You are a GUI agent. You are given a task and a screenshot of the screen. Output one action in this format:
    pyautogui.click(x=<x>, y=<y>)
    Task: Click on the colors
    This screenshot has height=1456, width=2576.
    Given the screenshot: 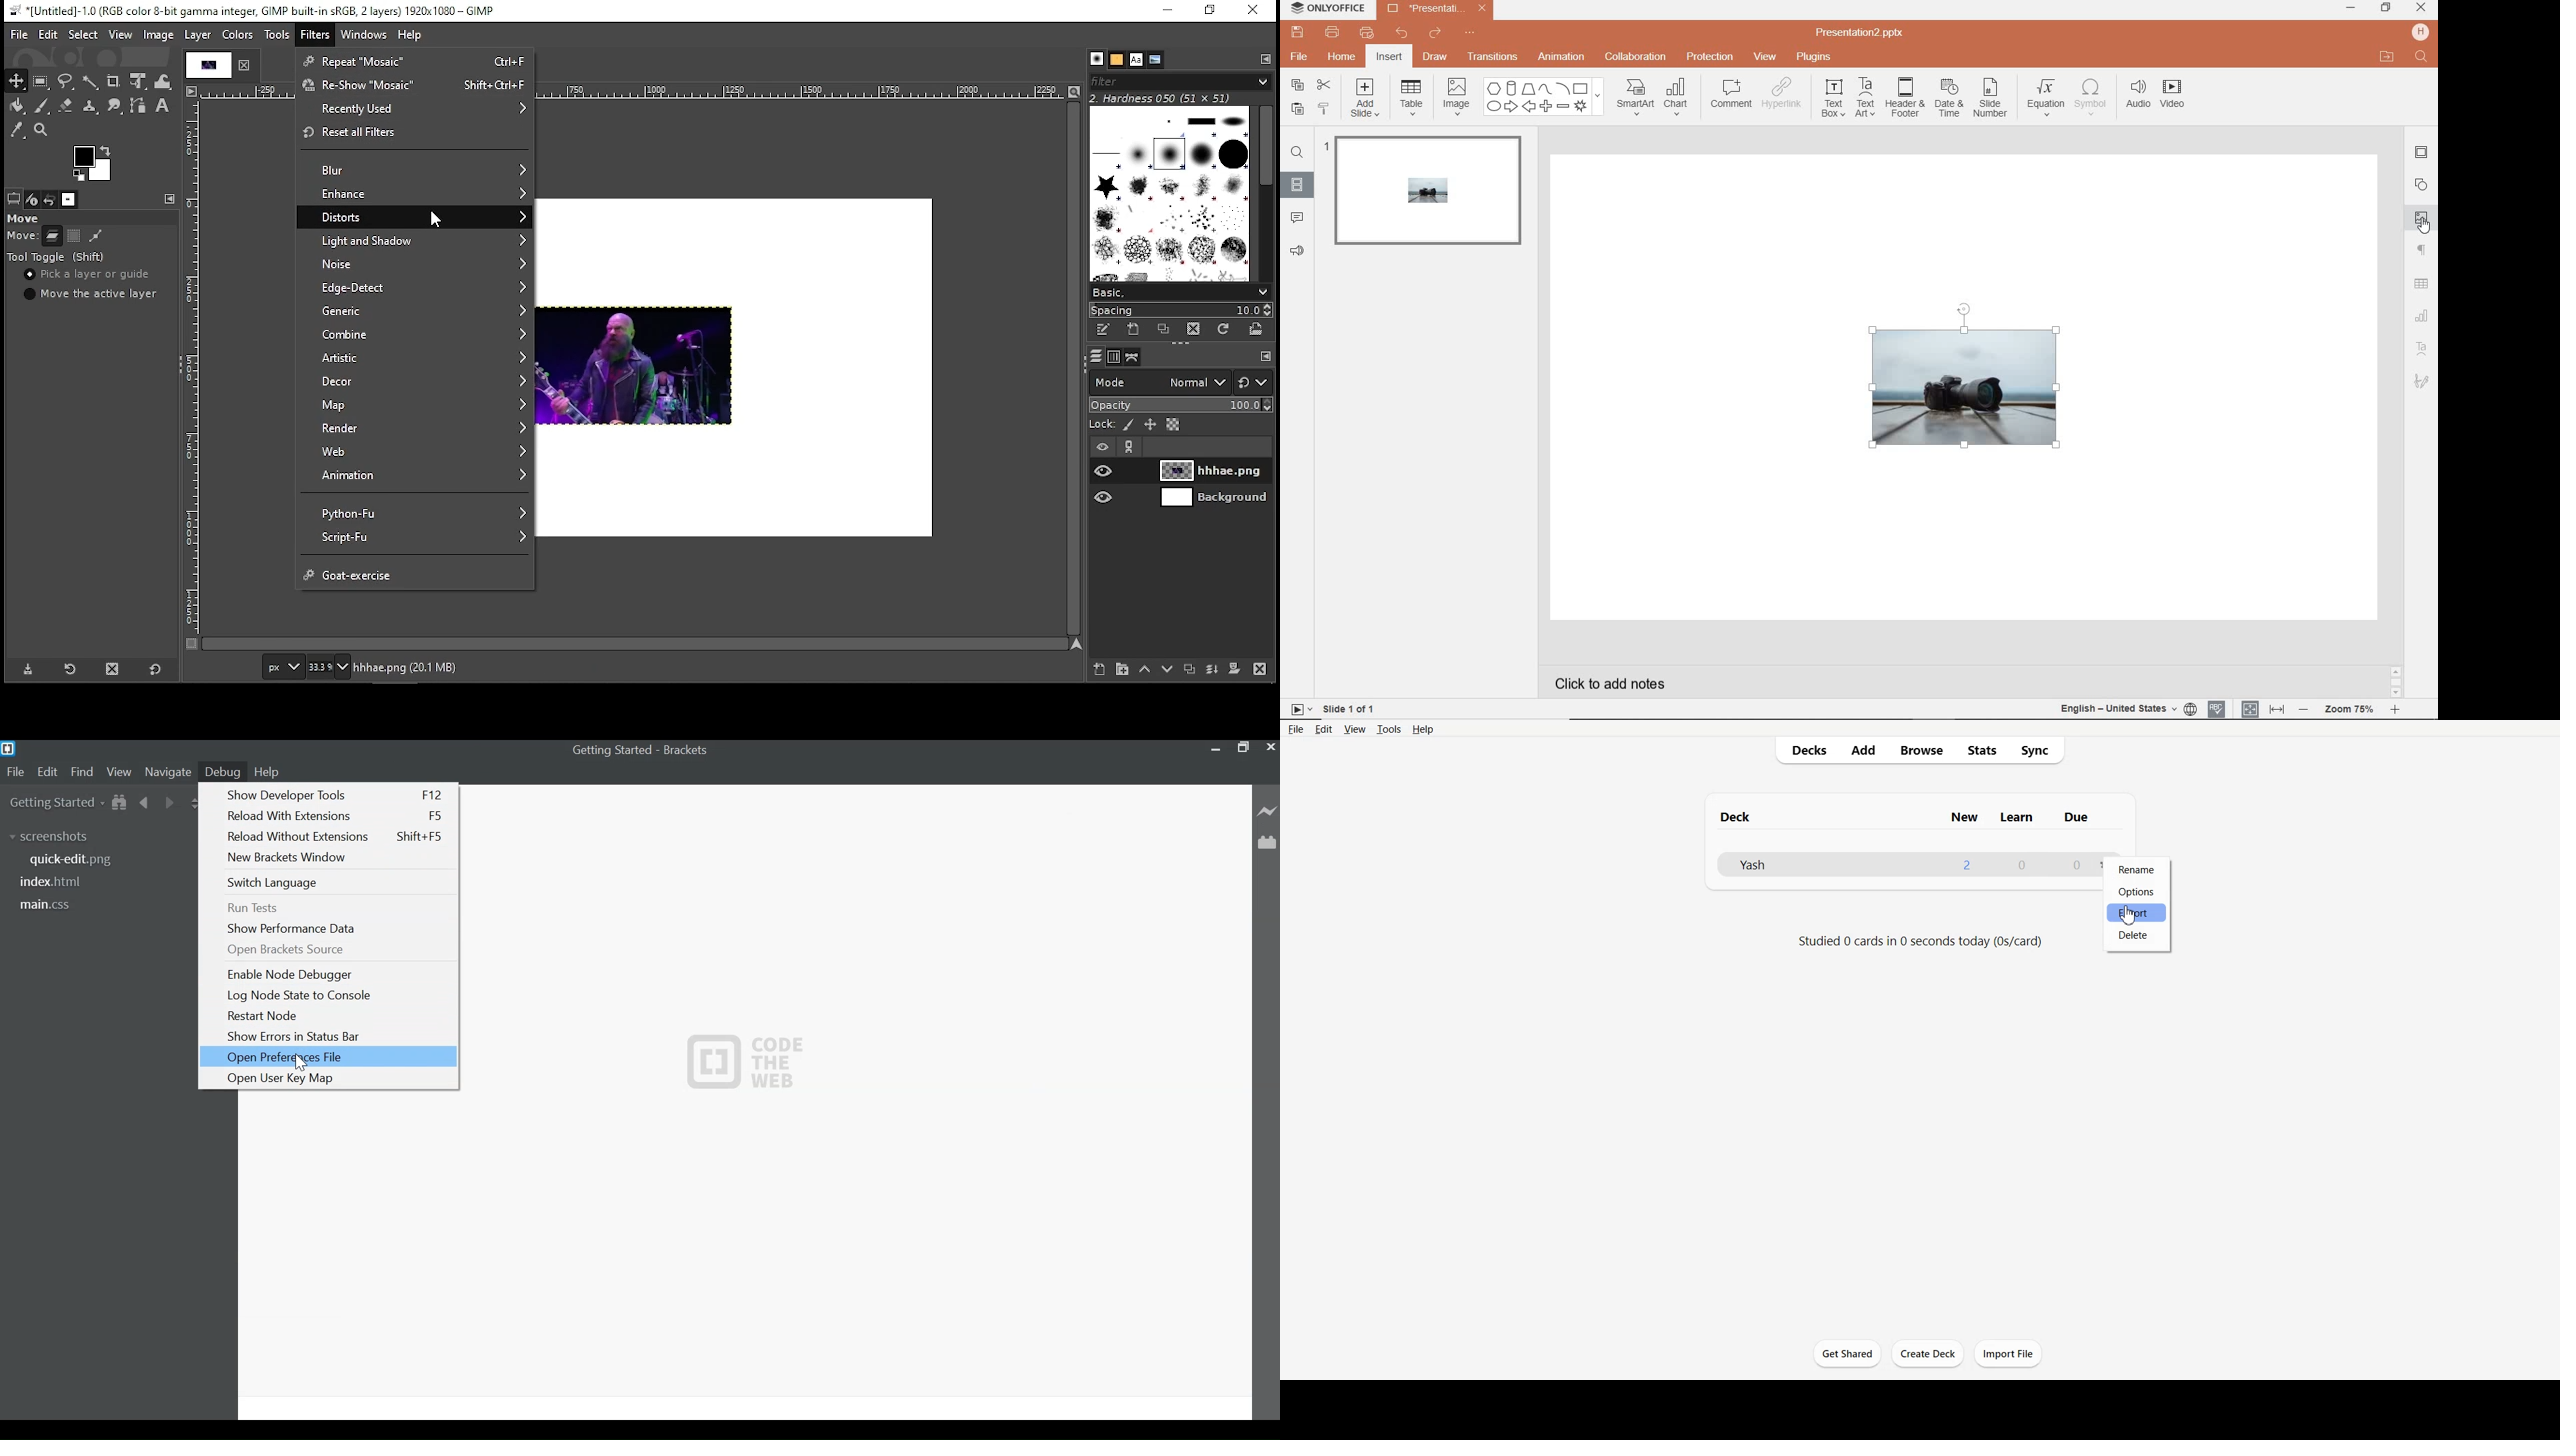 What is the action you would take?
    pyautogui.click(x=94, y=161)
    